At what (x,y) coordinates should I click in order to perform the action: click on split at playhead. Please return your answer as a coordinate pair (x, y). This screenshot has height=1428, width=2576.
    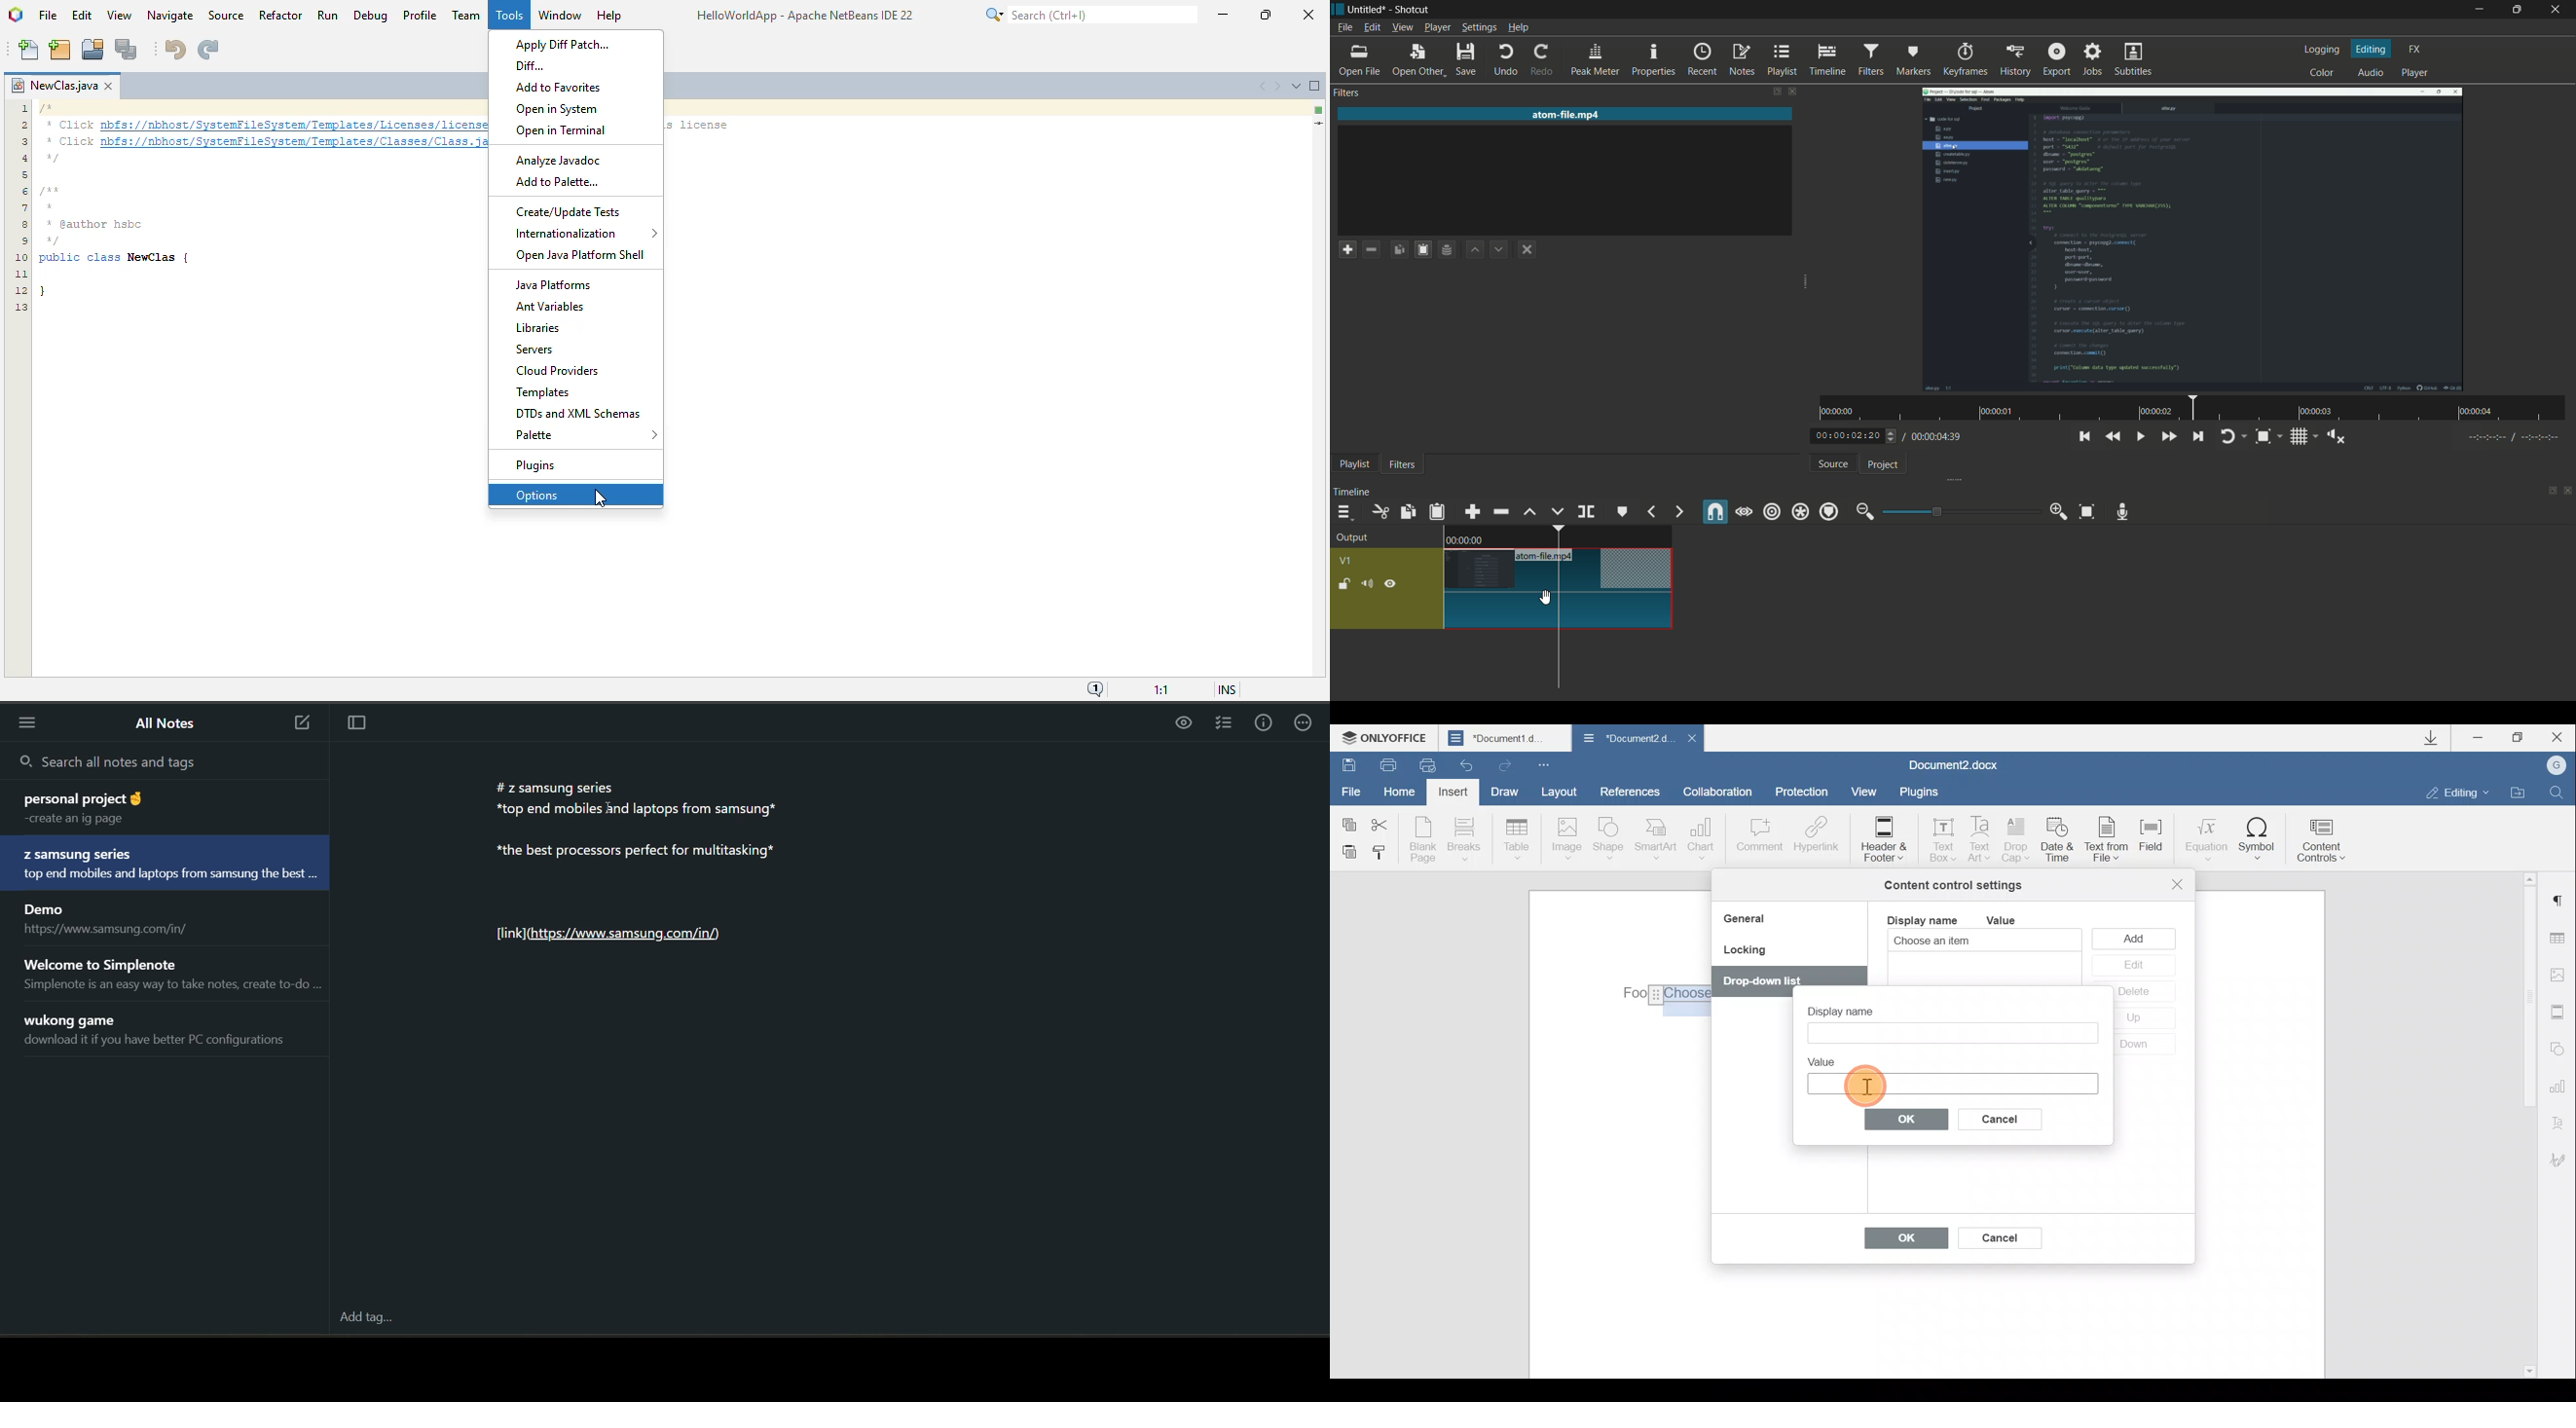
    Looking at the image, I should click on (1584, 512).